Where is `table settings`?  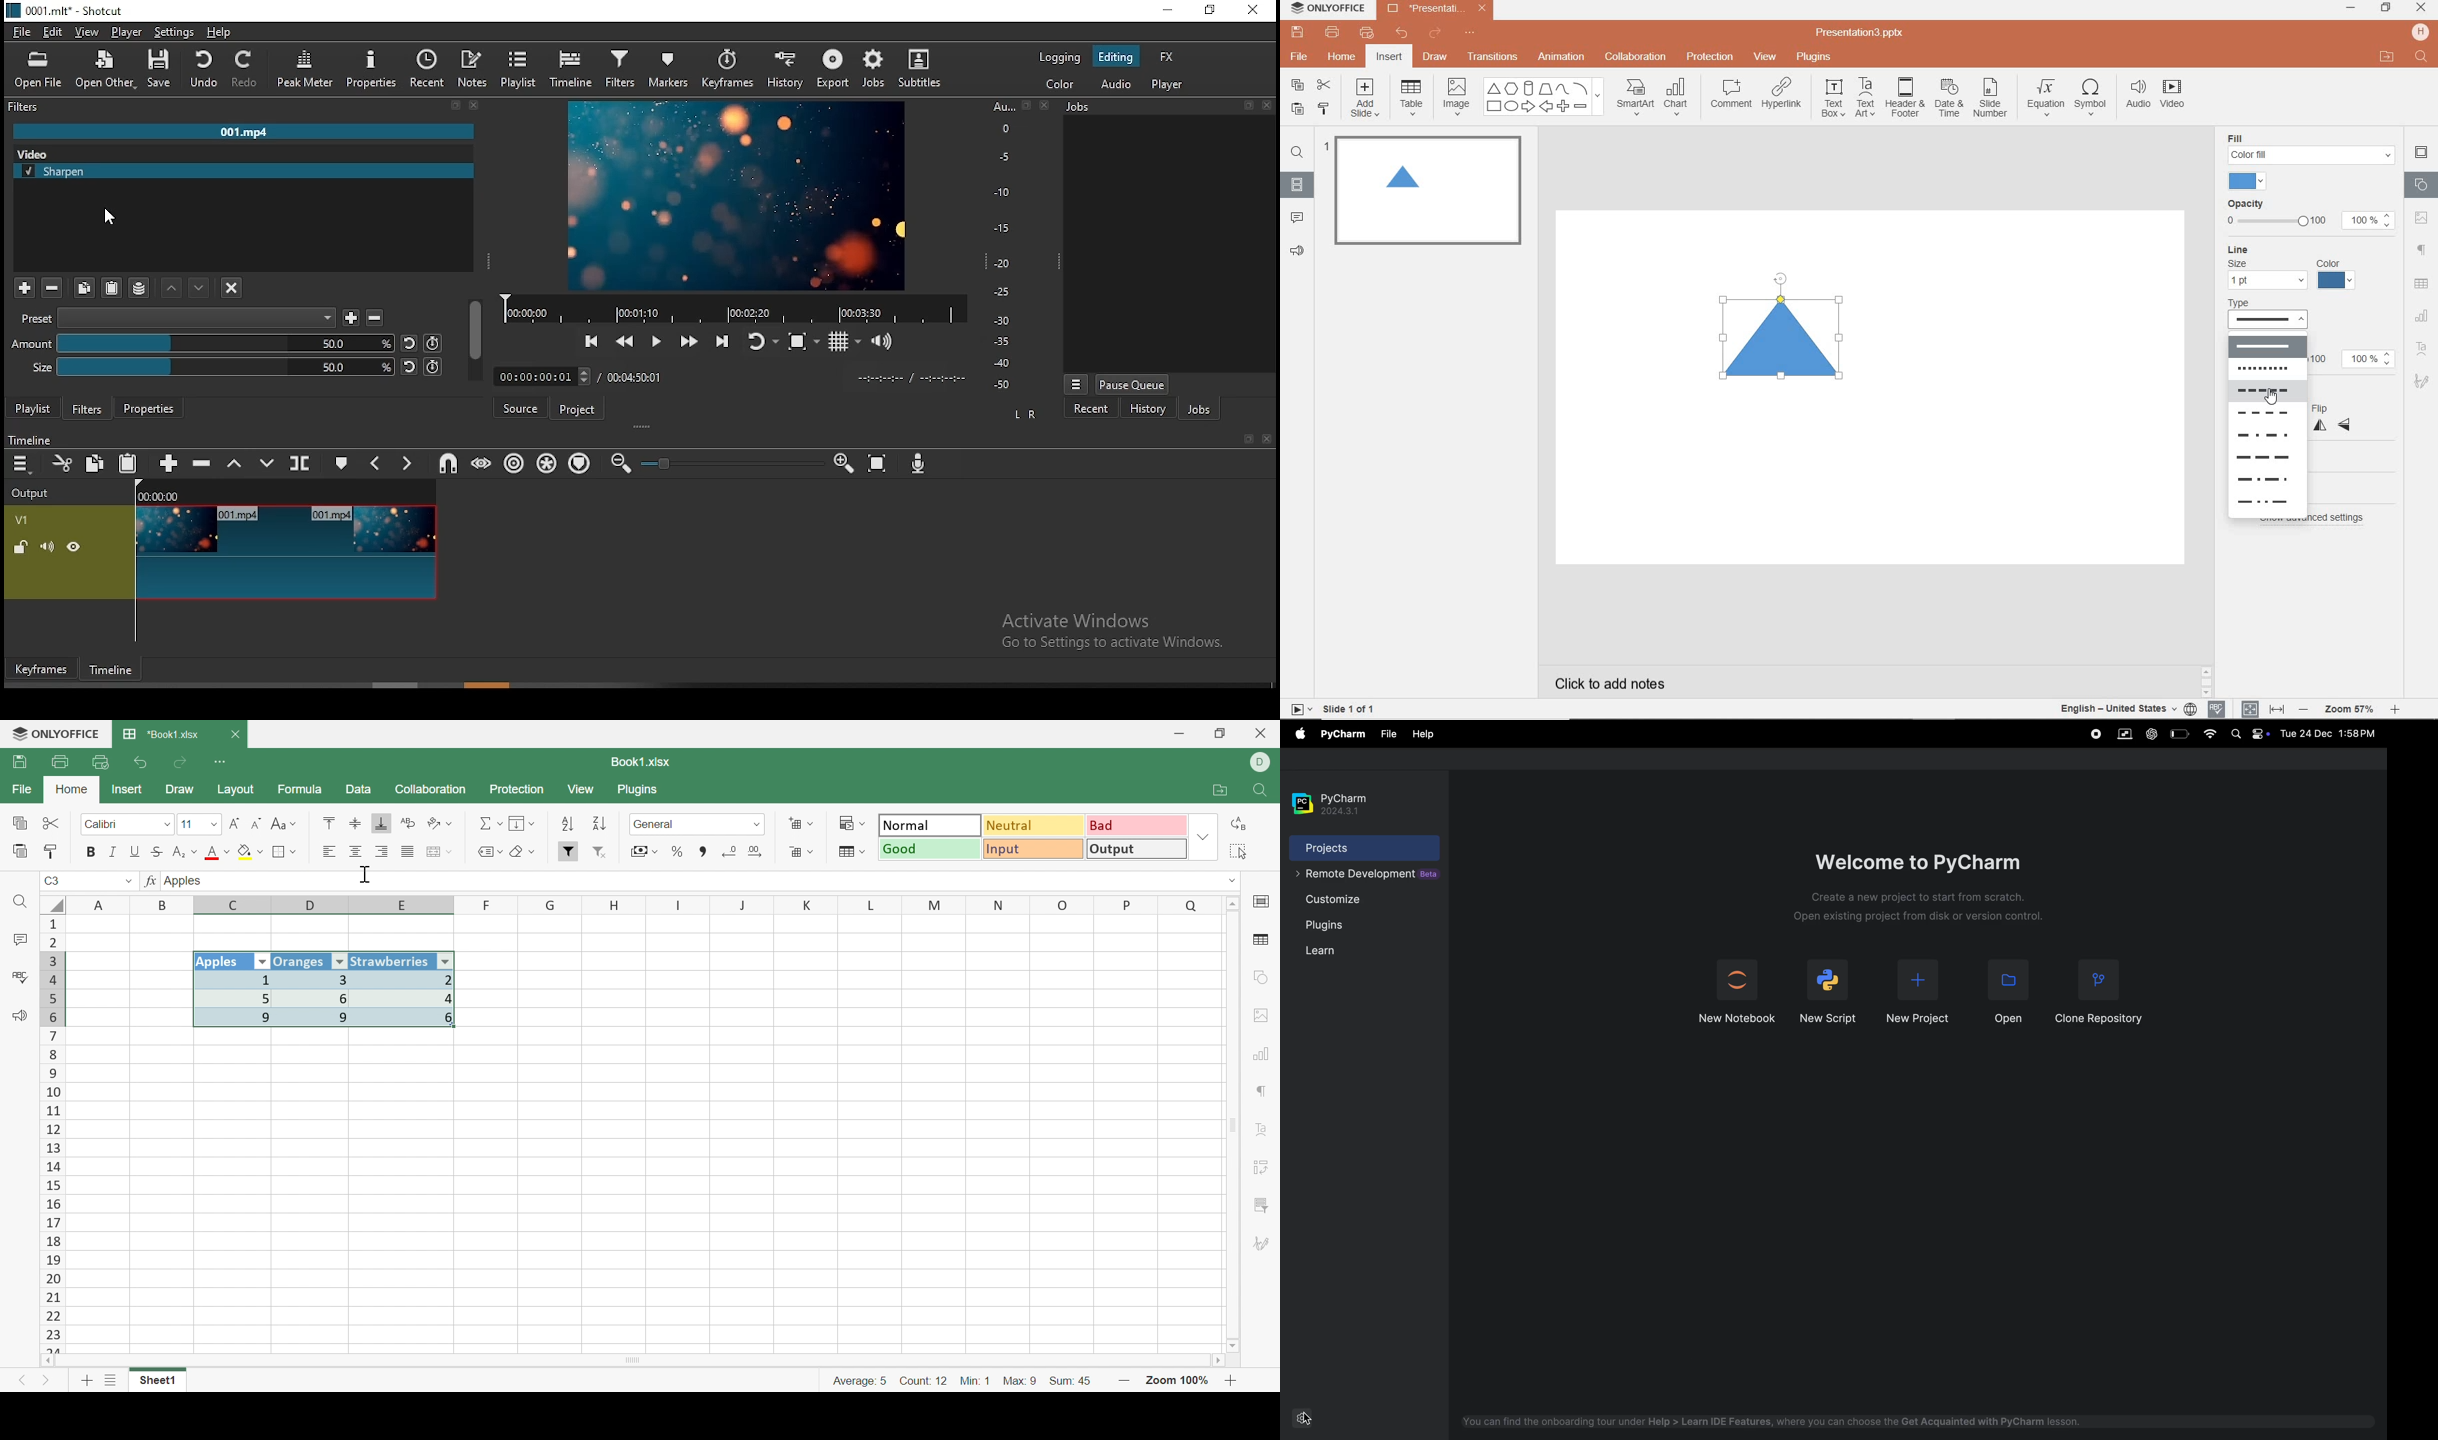
table settings is located at coordinates (1263, 941).